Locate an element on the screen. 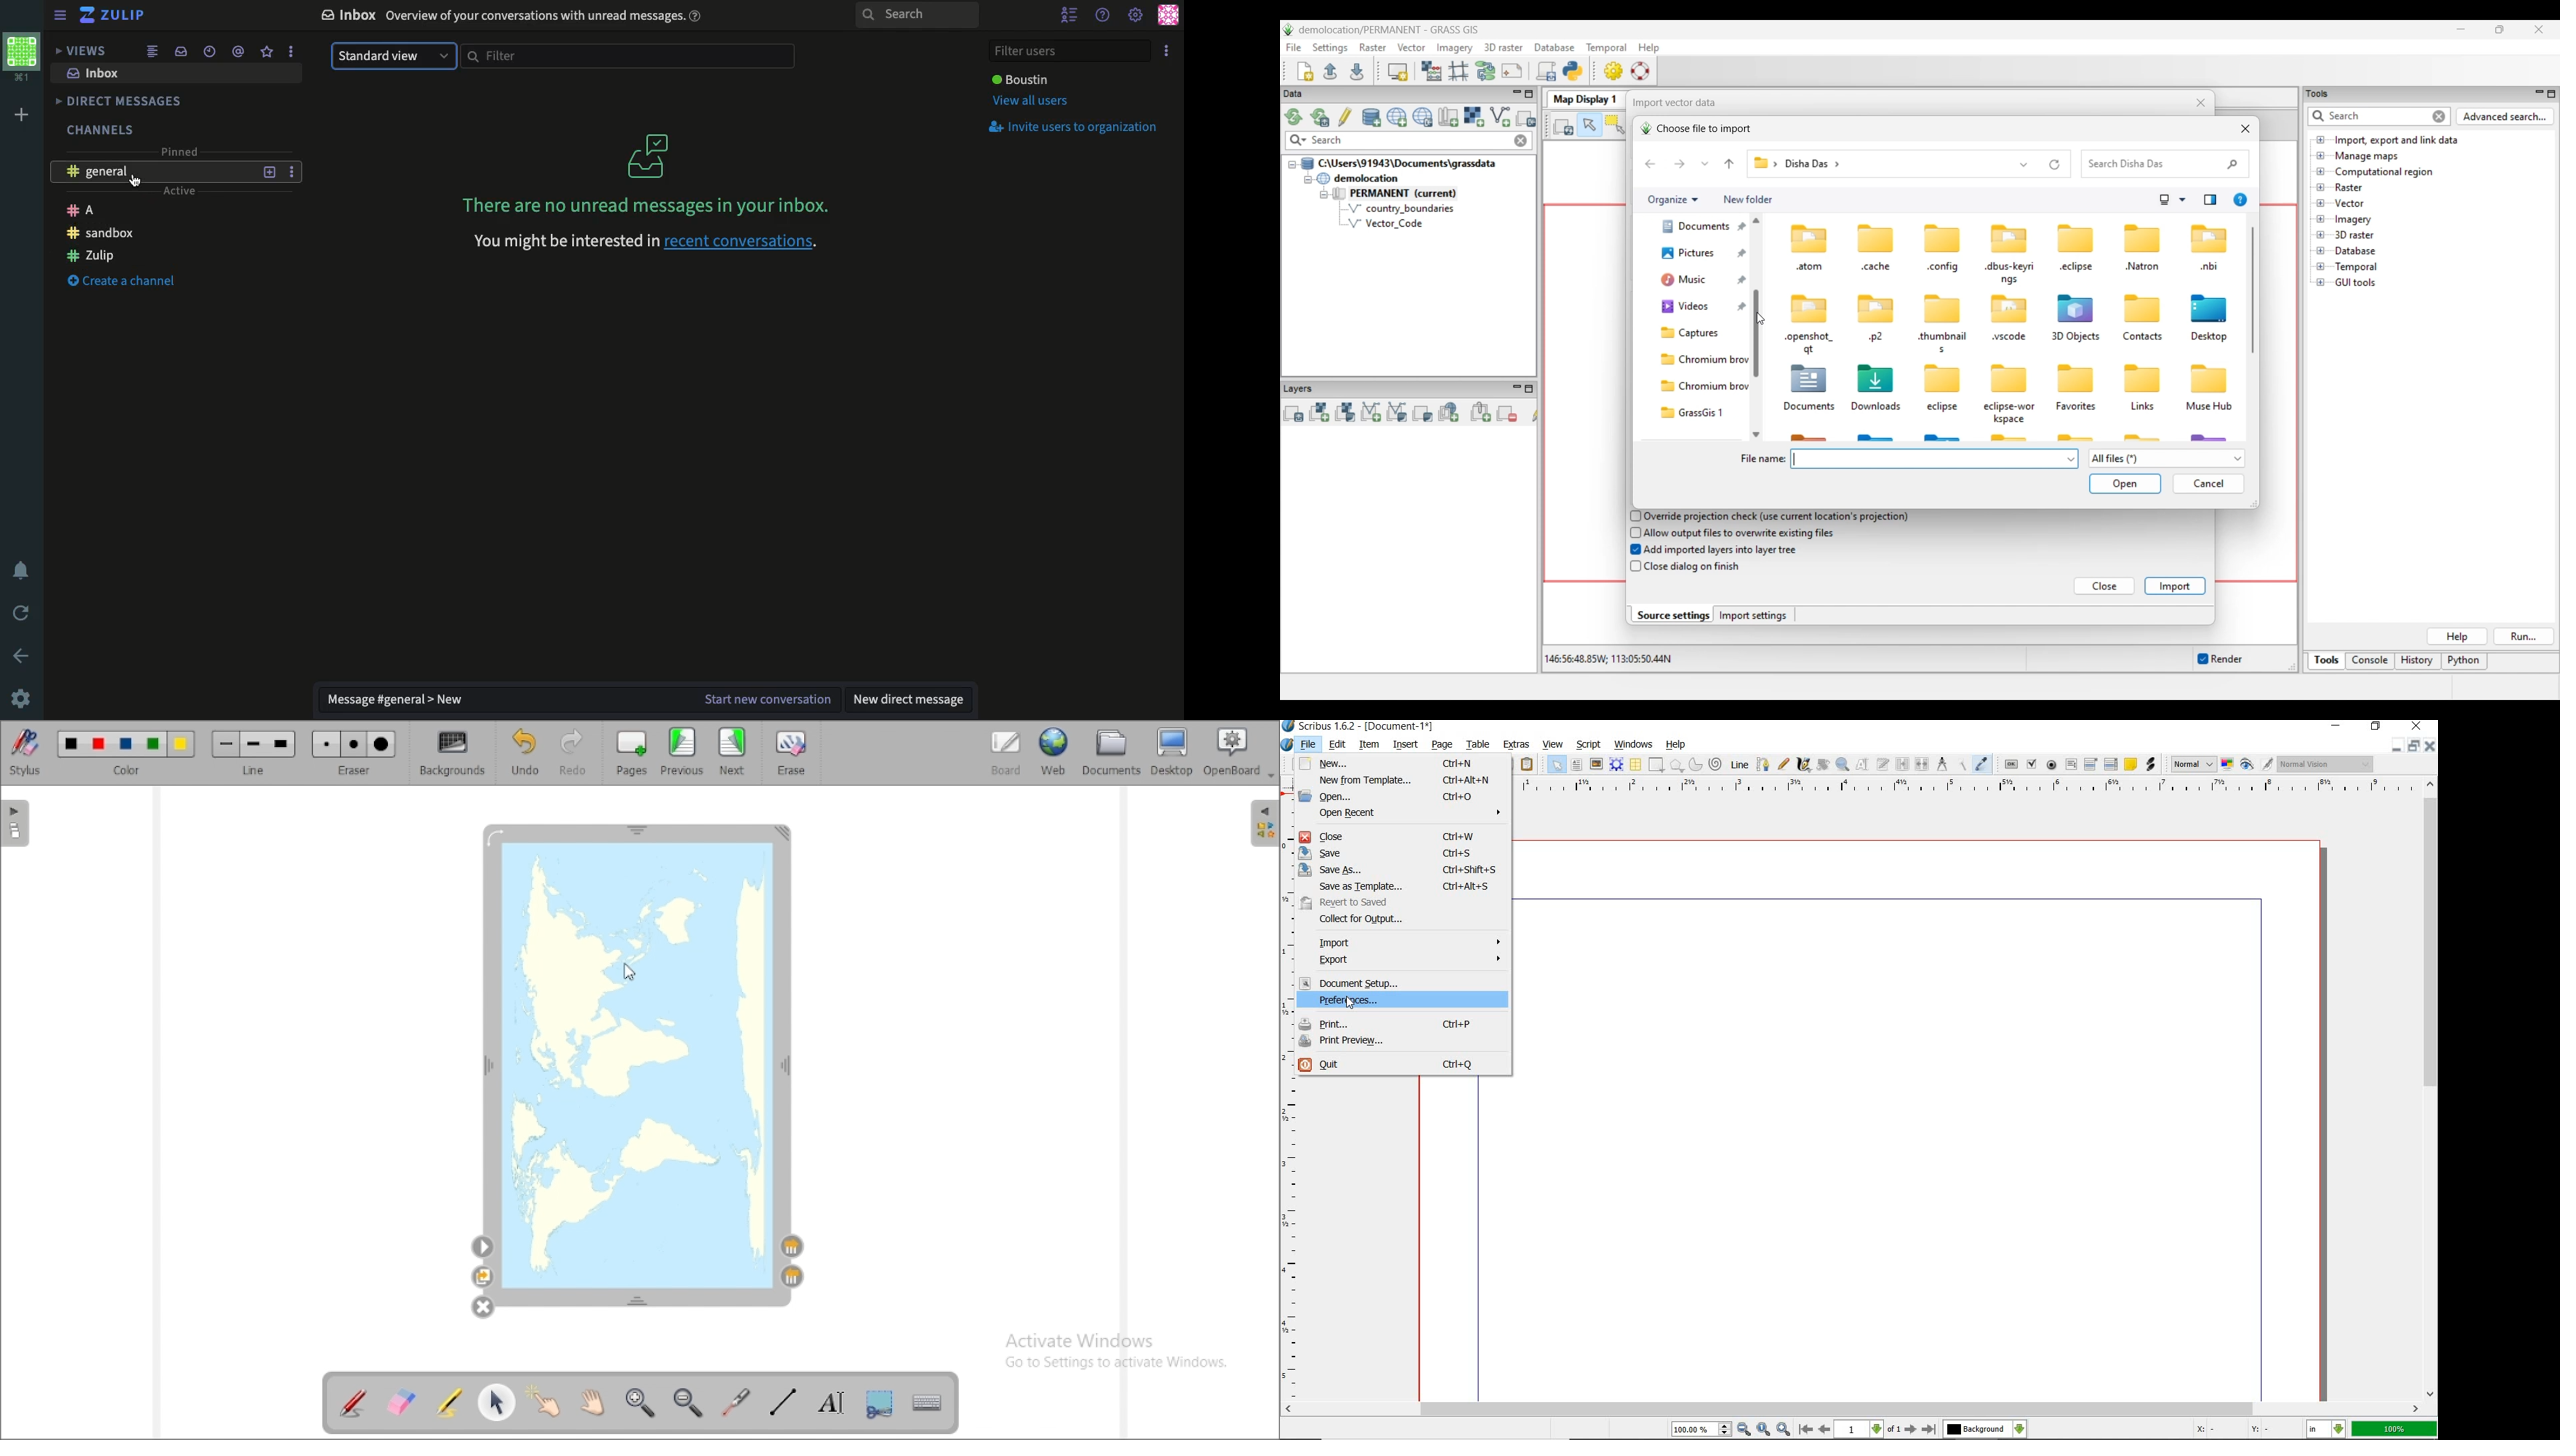 The image size is (2576, 1456). pdf text field is located at coordinates (2071, 766).